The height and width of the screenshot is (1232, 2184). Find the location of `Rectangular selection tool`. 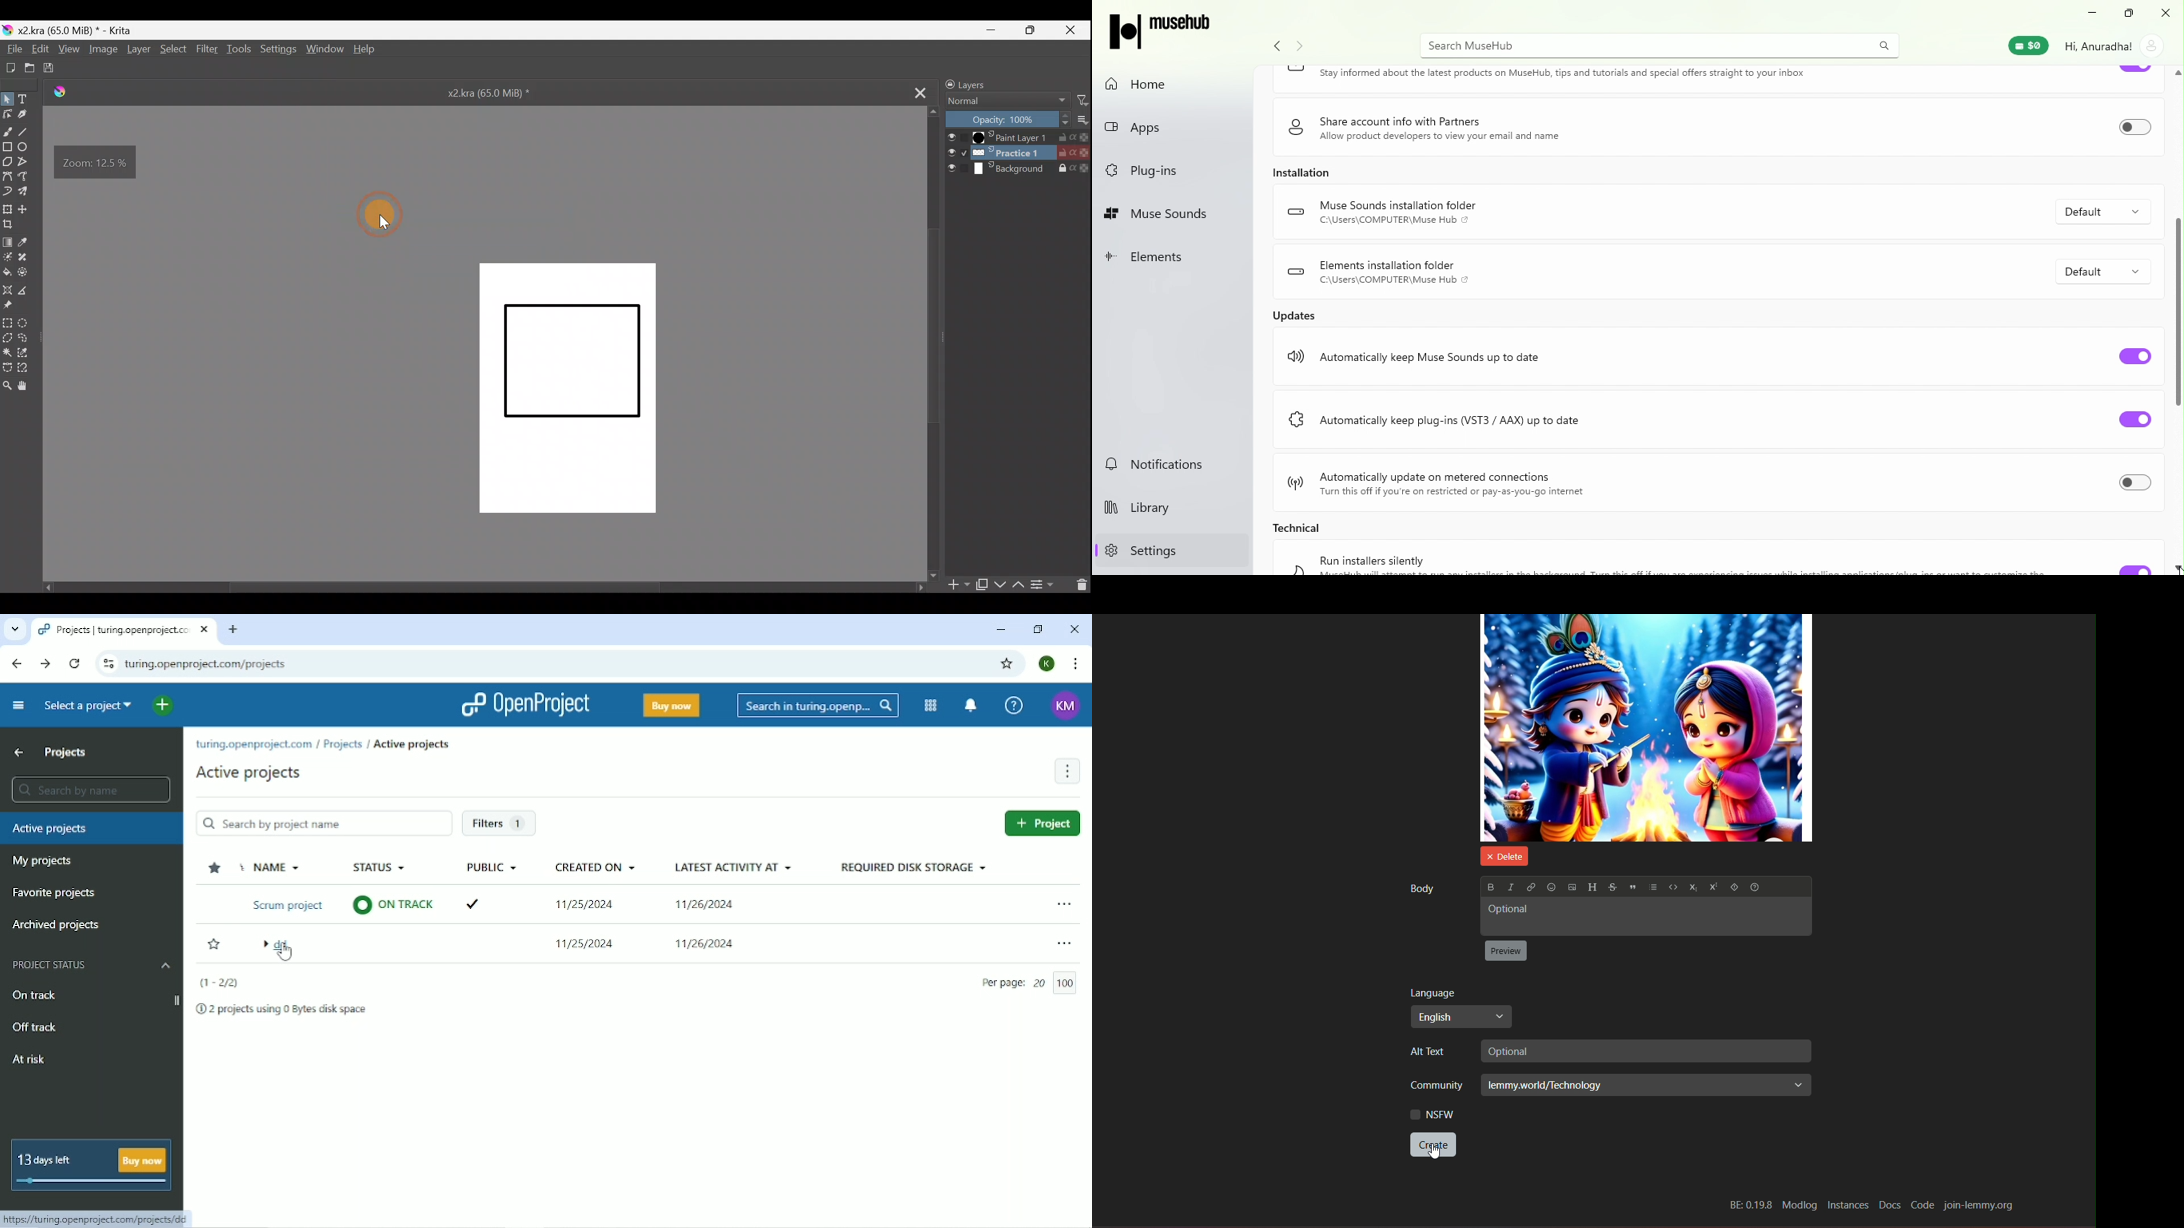

Rectangular selection tool is located at coordinates (7, 322).